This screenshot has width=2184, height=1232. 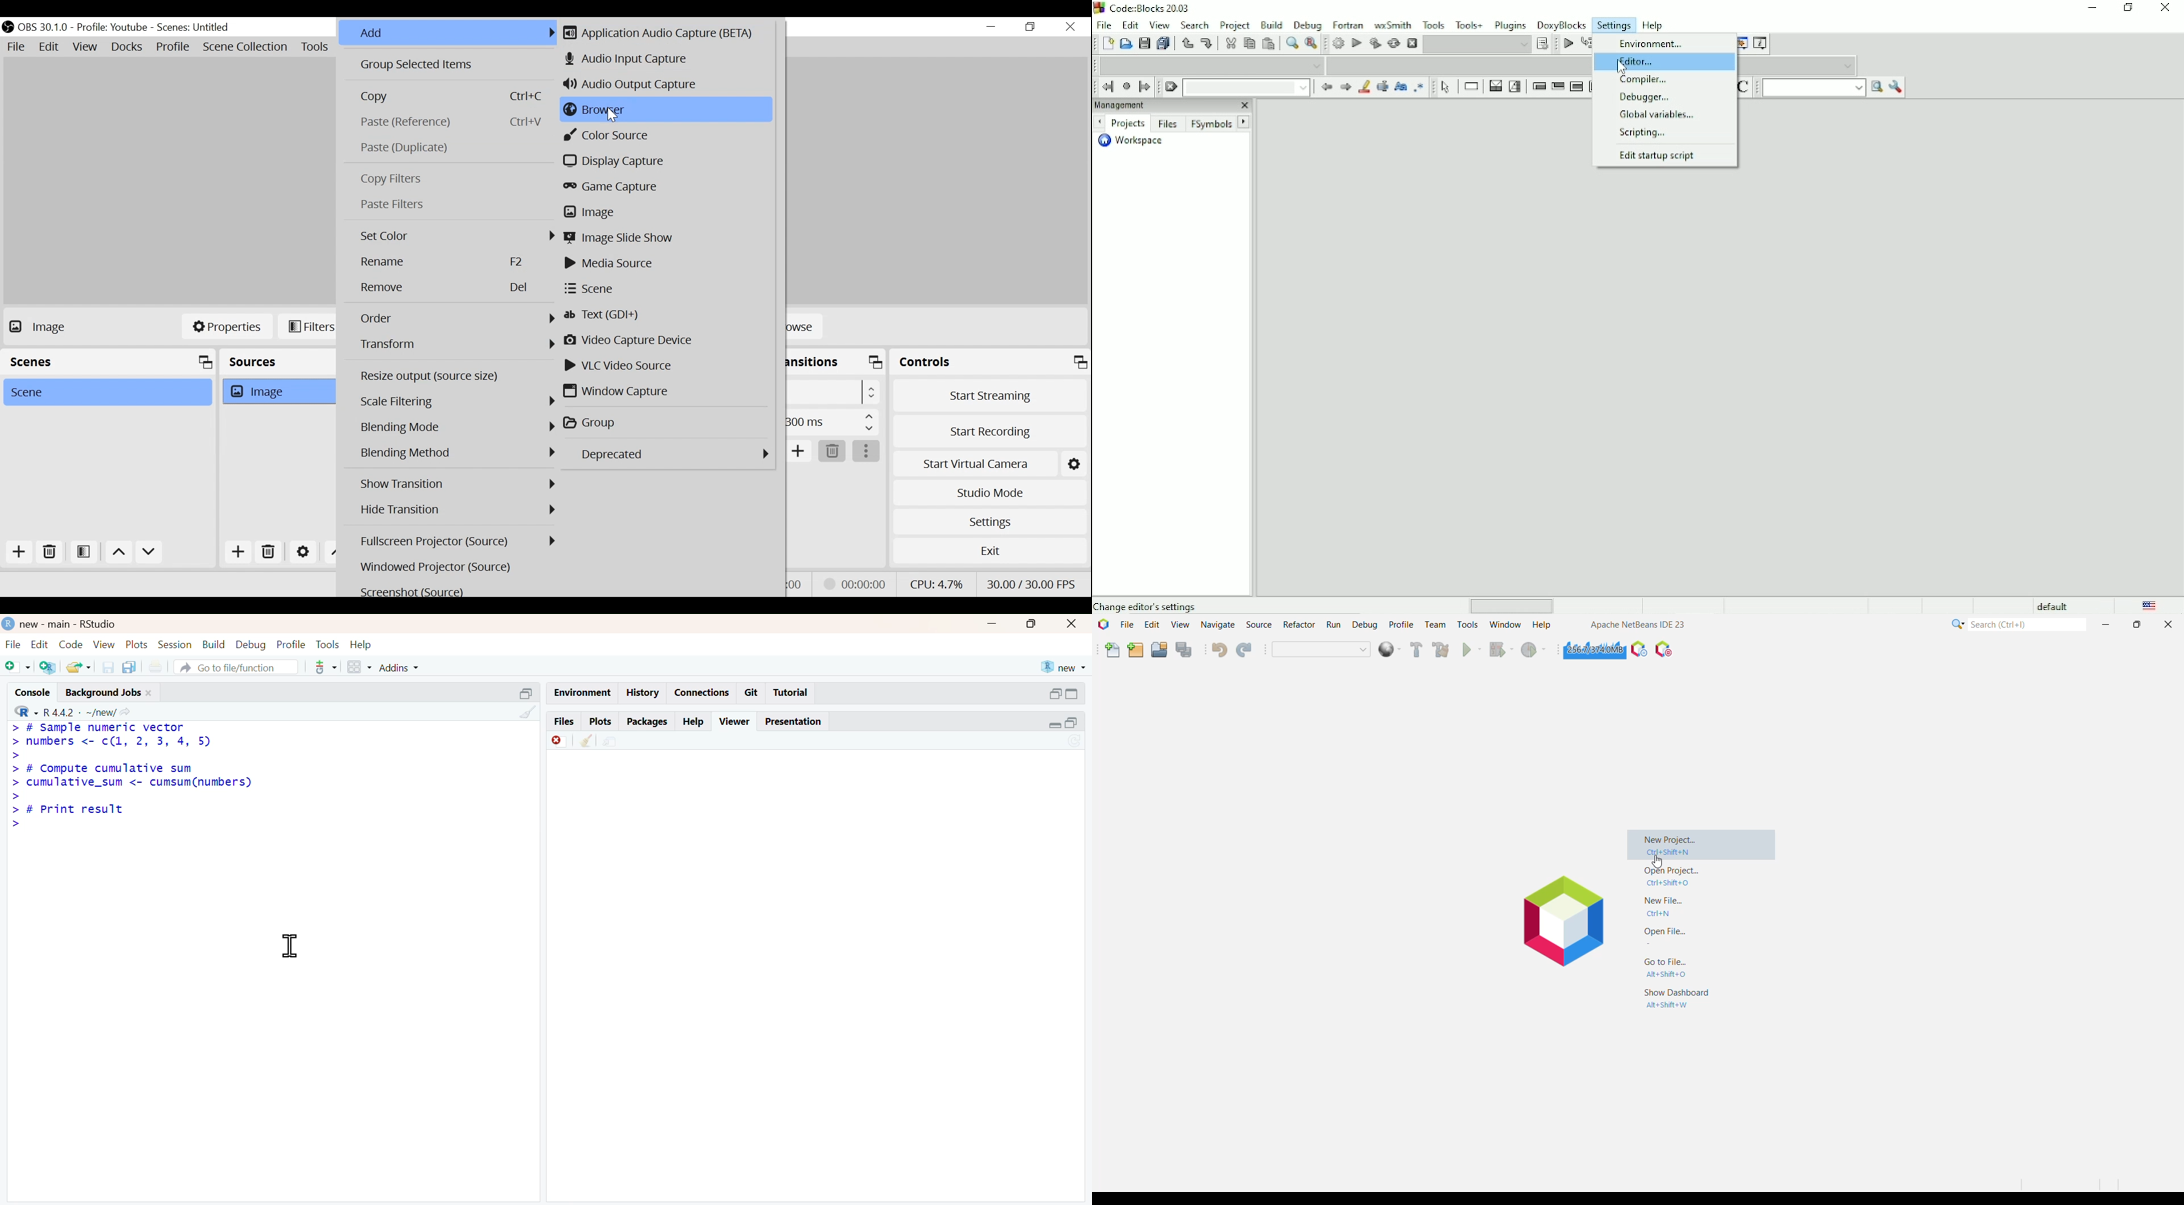 What do you see at coordinates (214, 644) in the screenshot?
I see `build` at bounding box center [214, 644].